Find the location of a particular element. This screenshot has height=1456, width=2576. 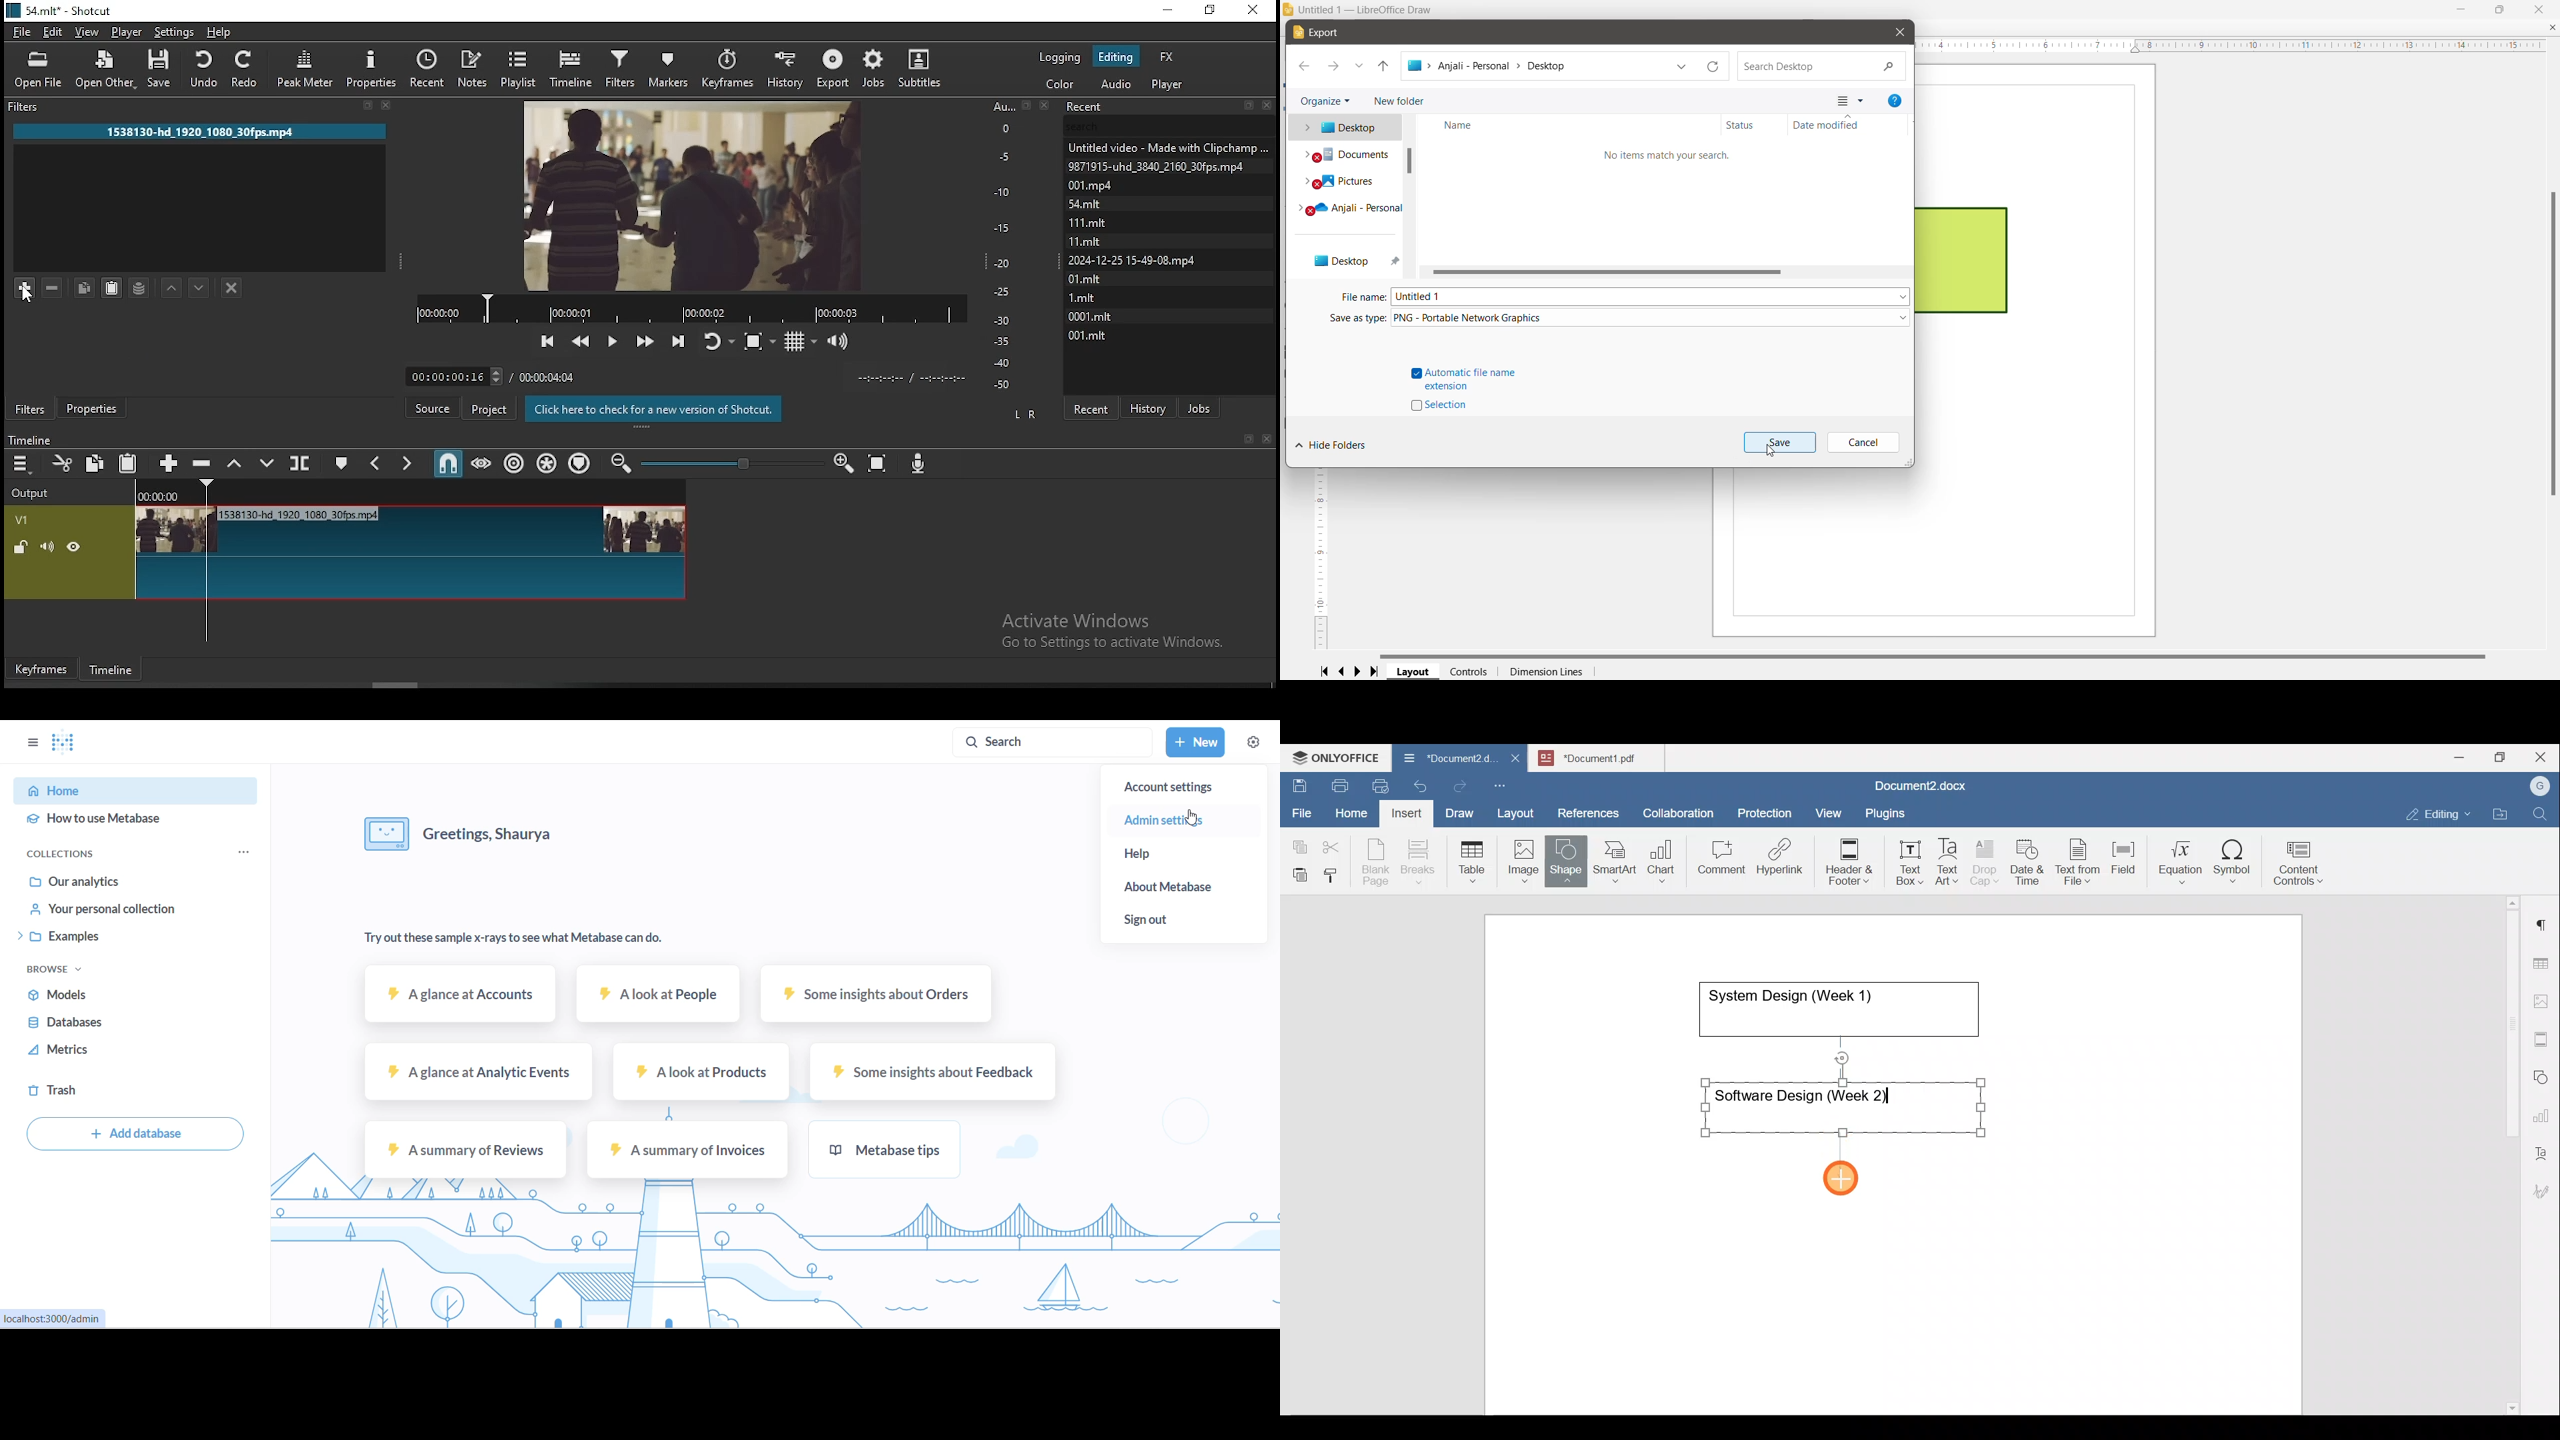

Shape is located at coordinates (1567, 855).